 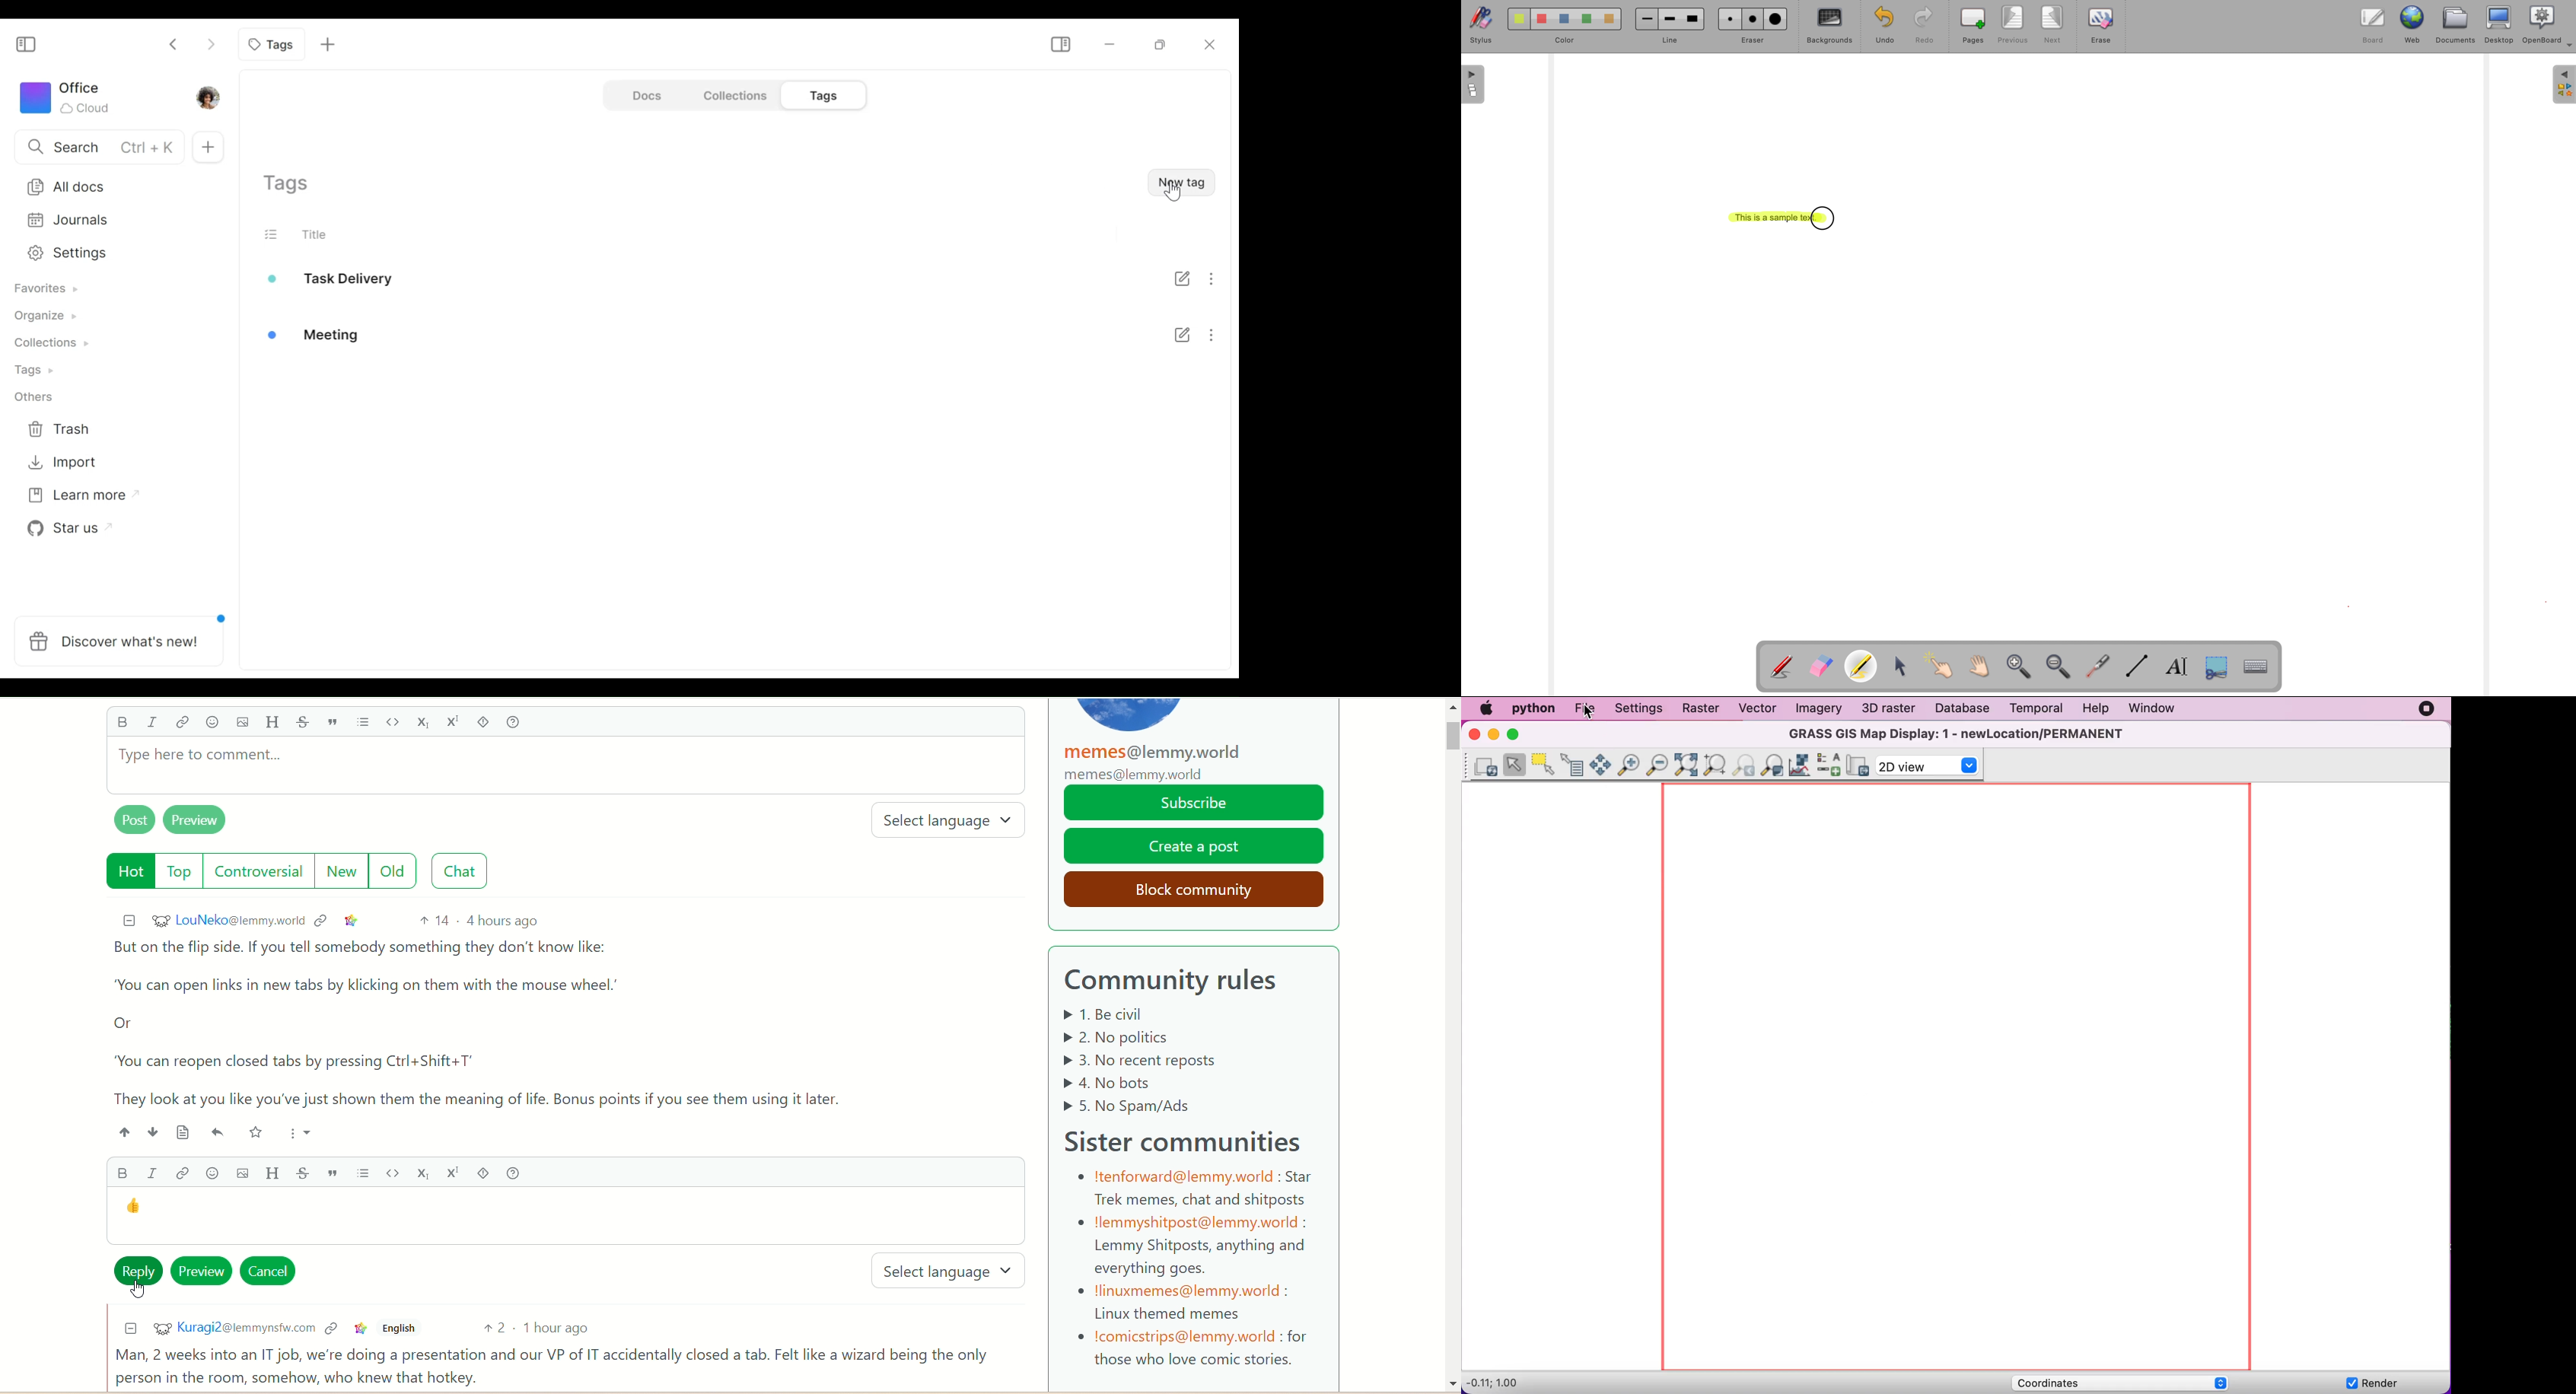 I want to click on cursor, so click(x=1173, y=197).